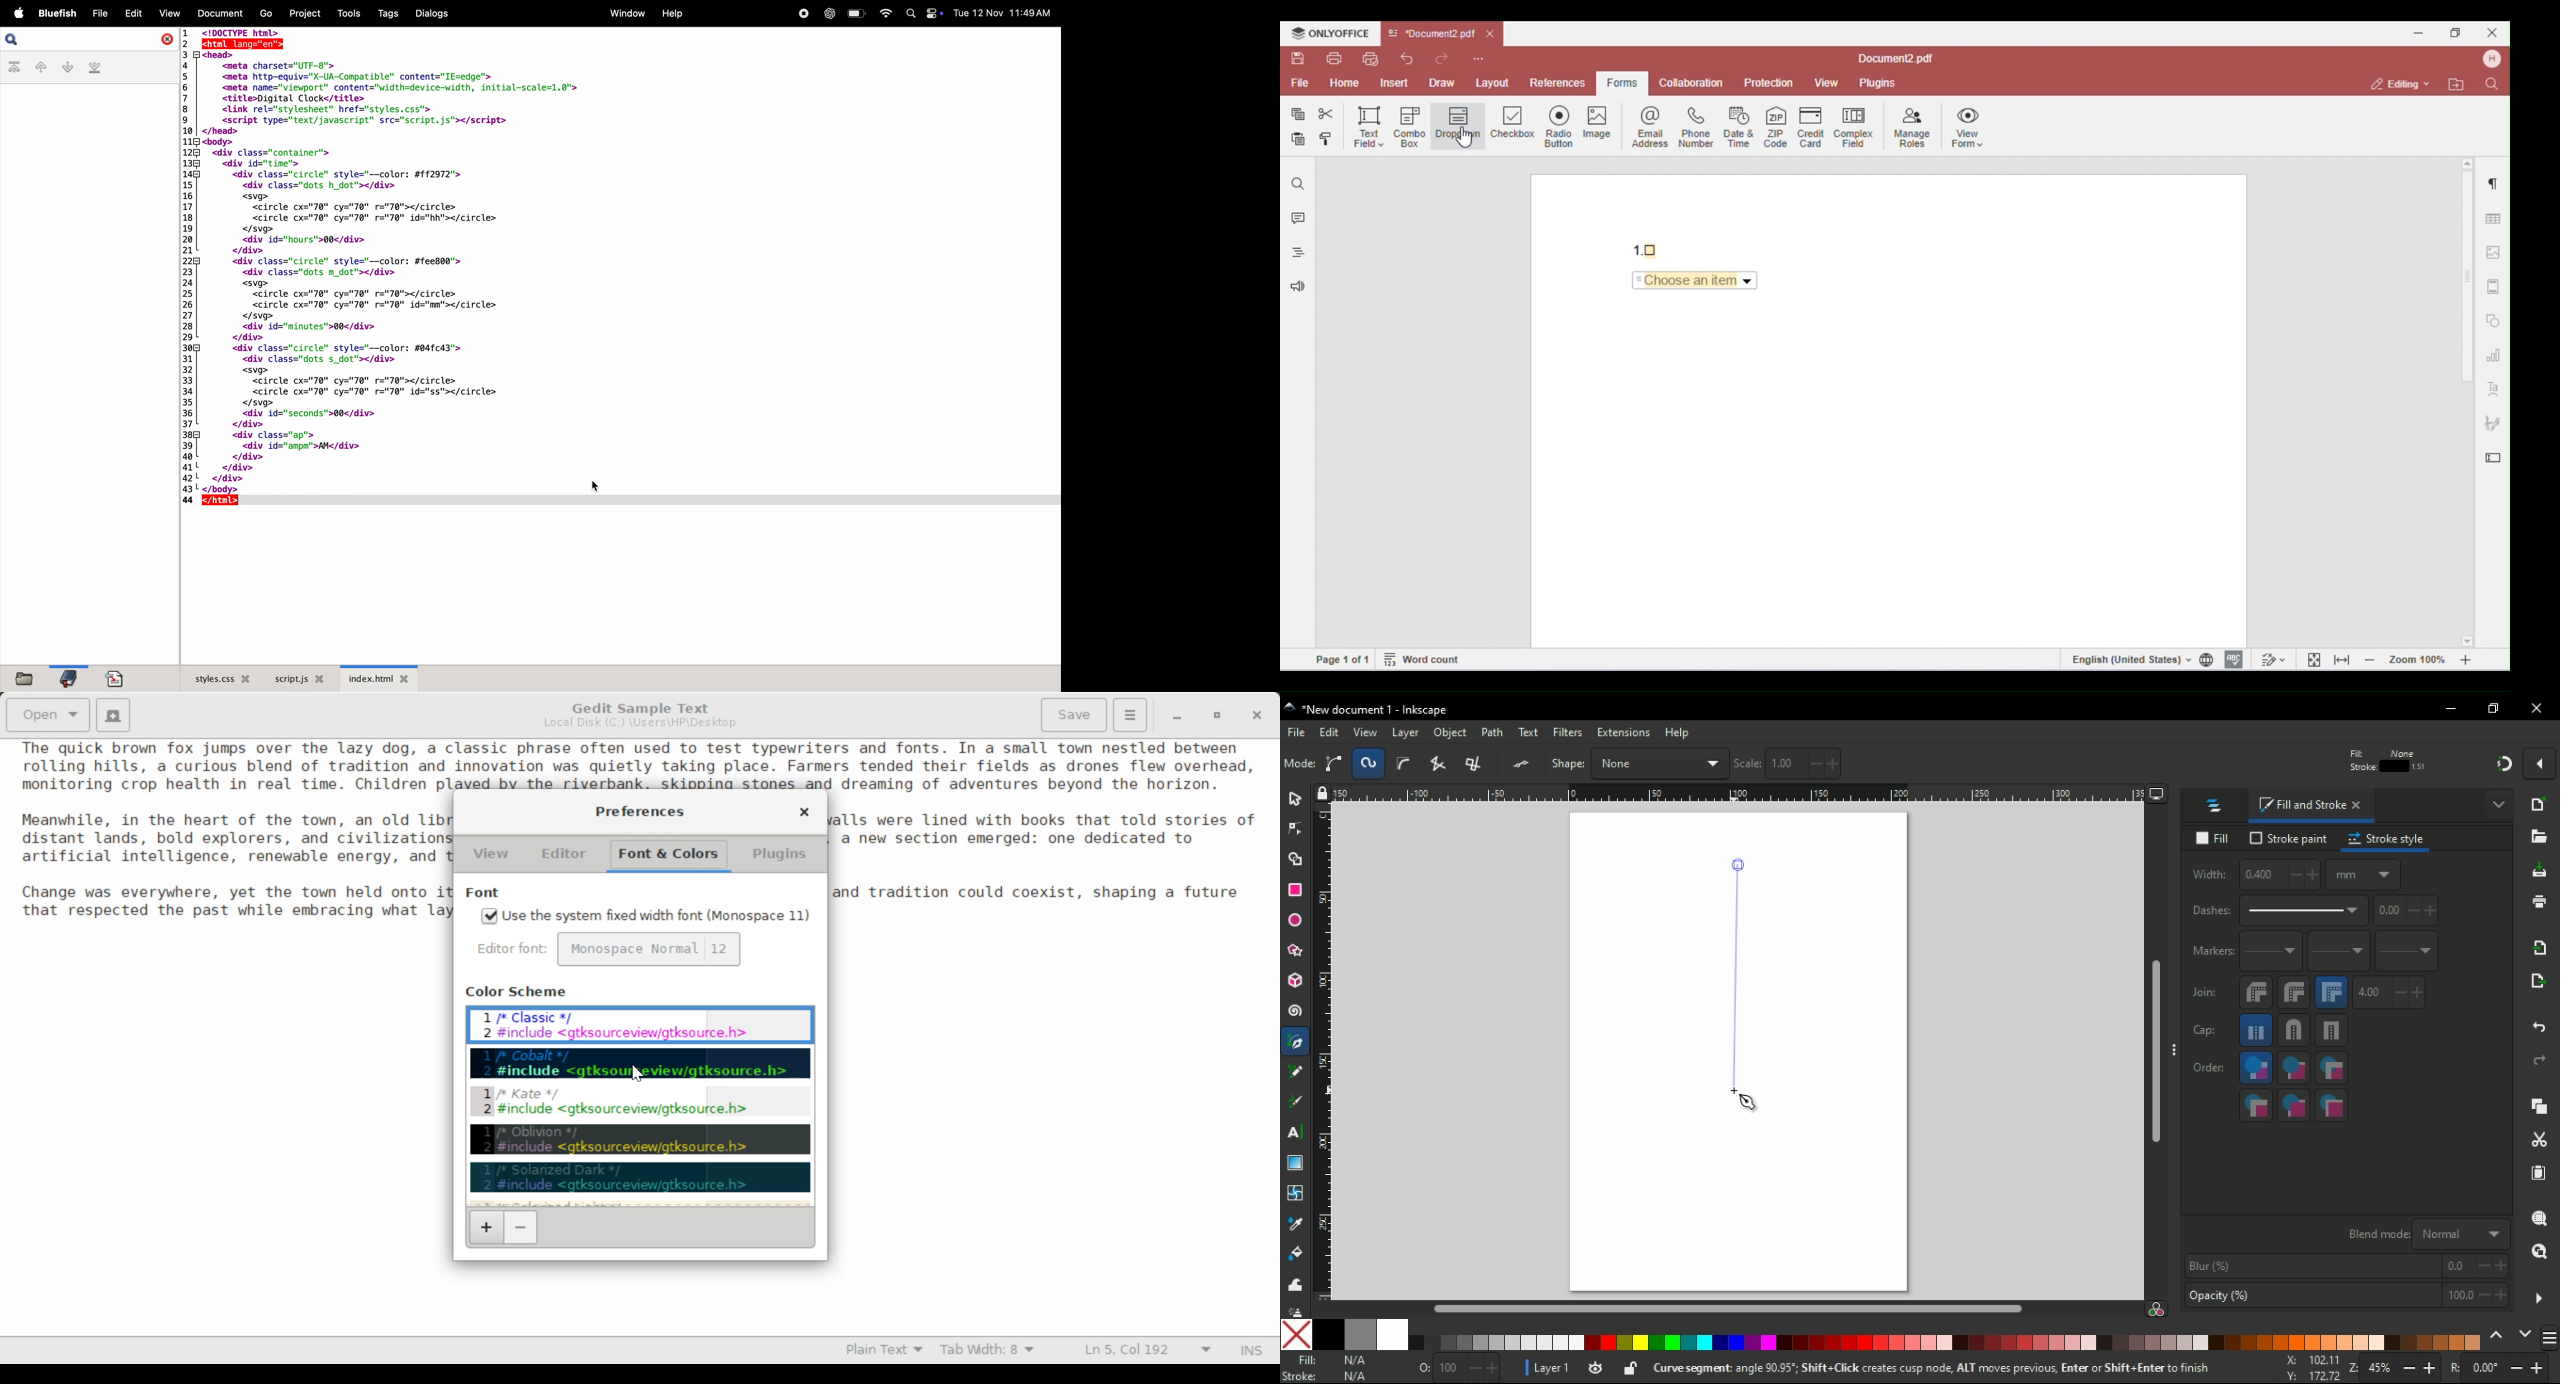 The height and width of the screenshot is (1400, 2576). I want to click on X: -146.46 Y: 124.87, so click(2306, 1369).